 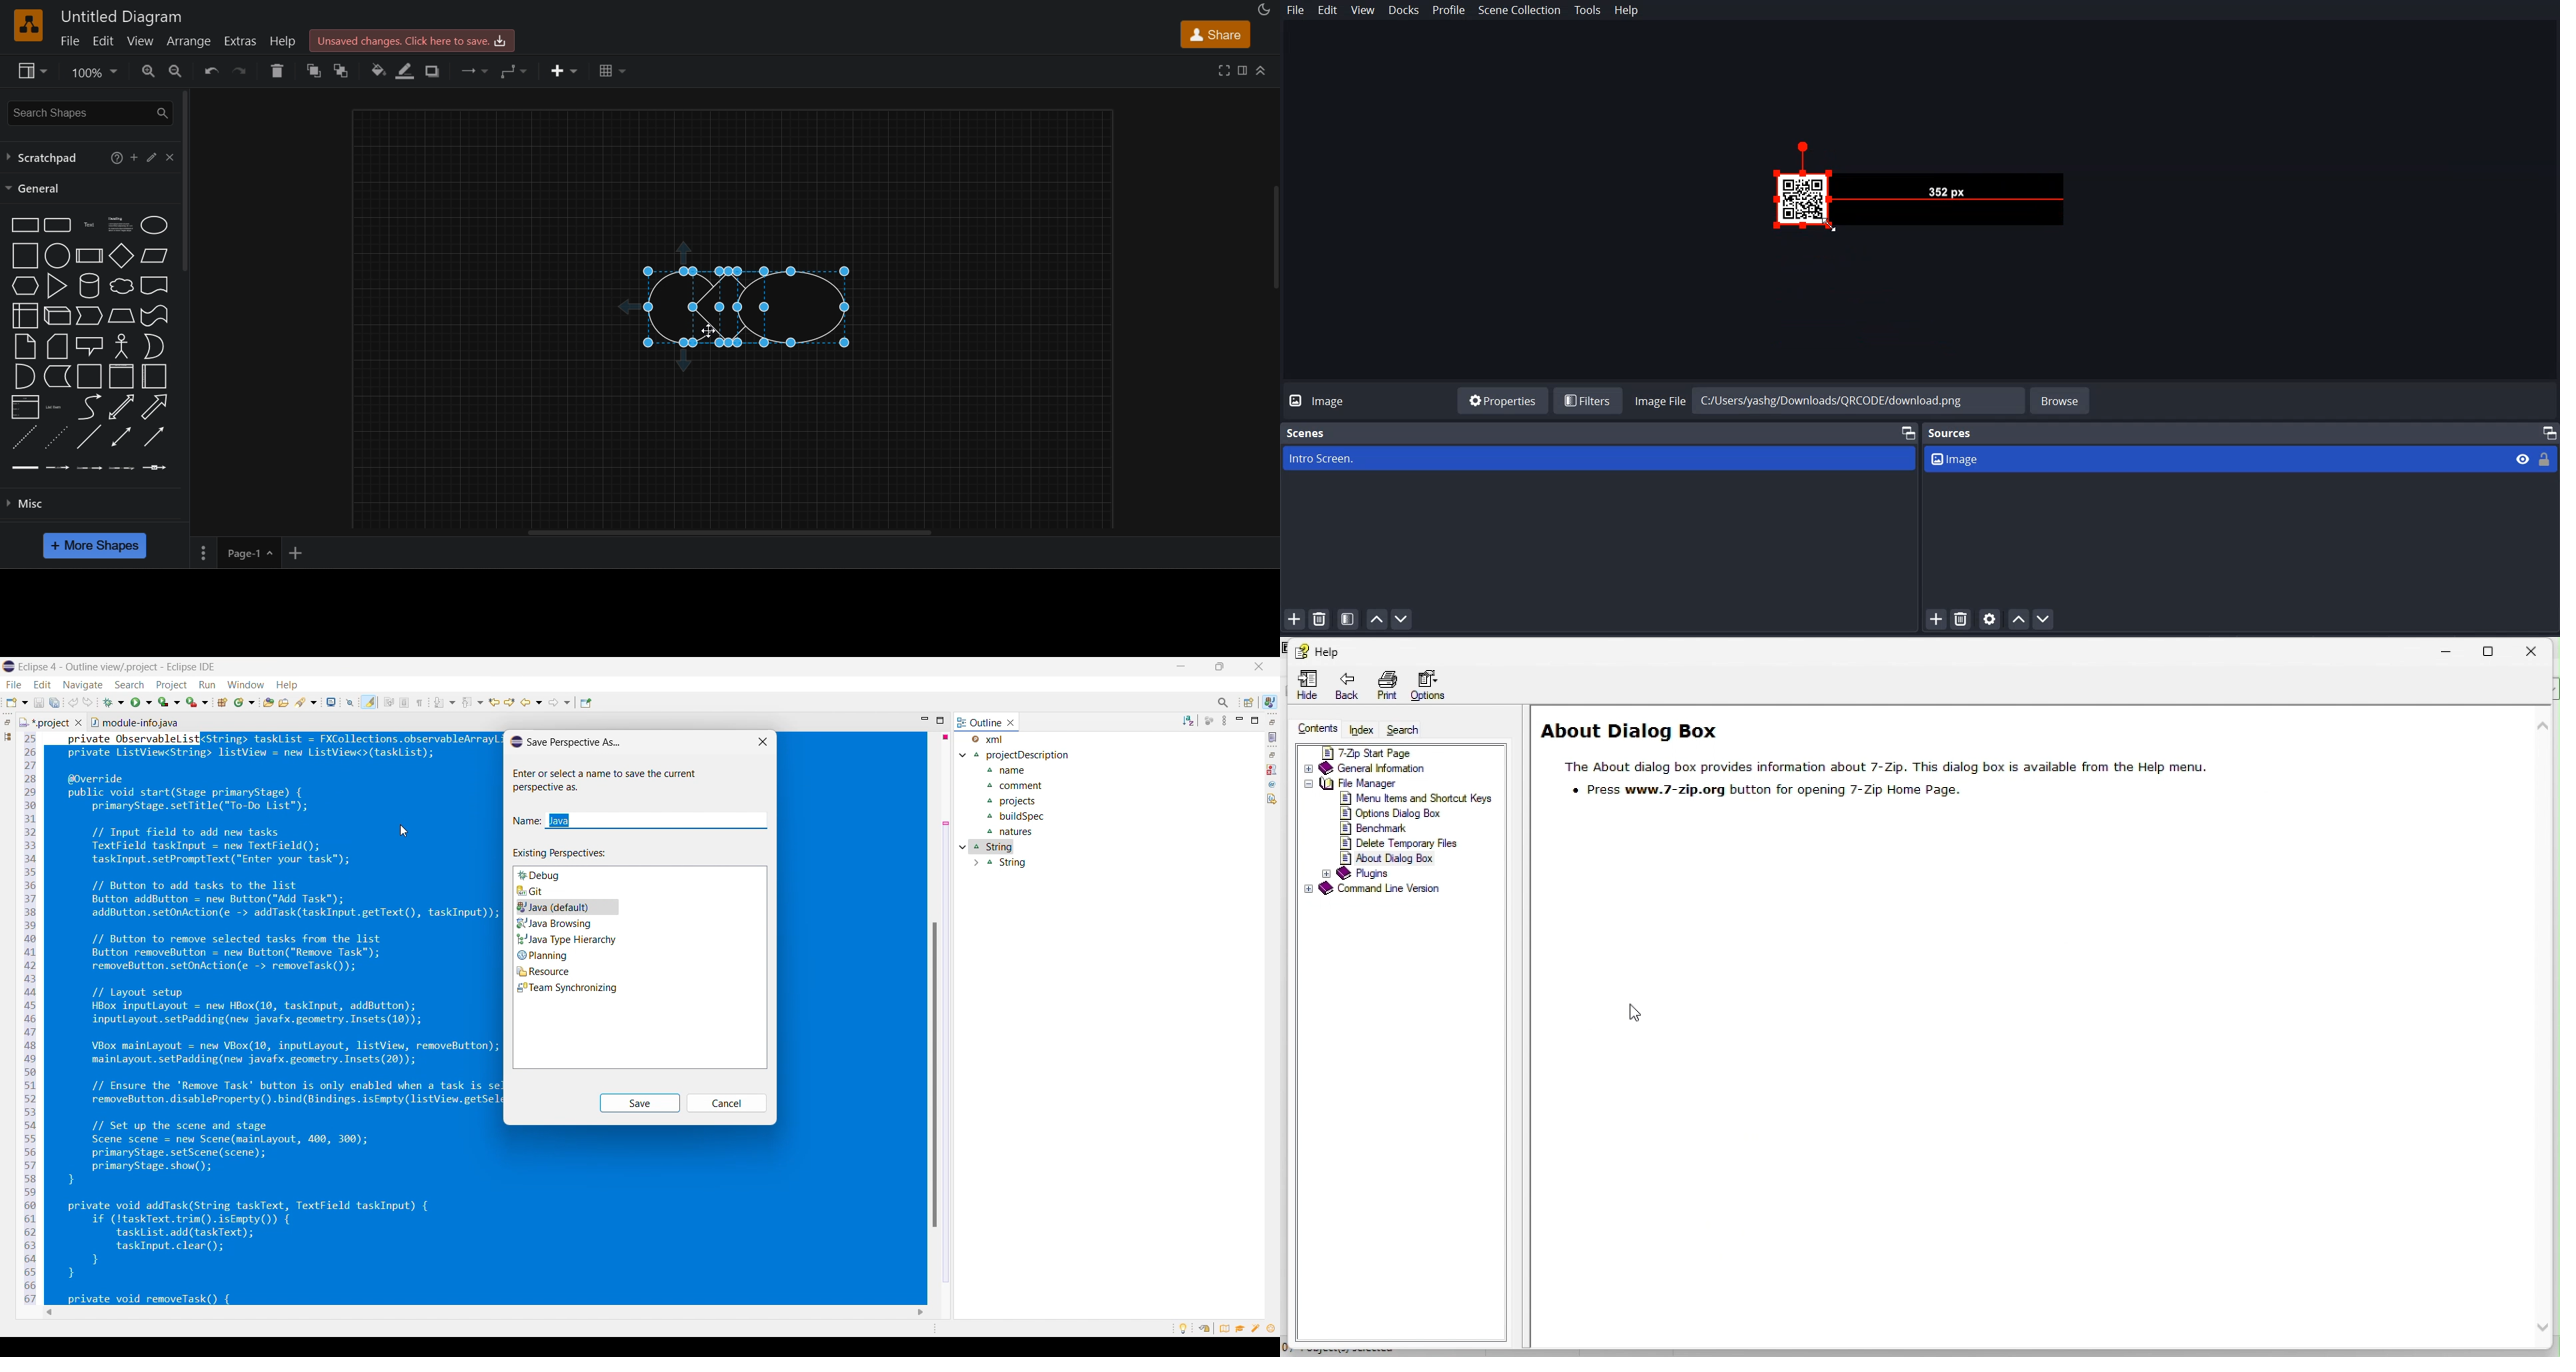 What do you see at coordinates (1904, 189) in the screenshot?
I see `Preview Drag Handle` at bounding box center [1904, 189].